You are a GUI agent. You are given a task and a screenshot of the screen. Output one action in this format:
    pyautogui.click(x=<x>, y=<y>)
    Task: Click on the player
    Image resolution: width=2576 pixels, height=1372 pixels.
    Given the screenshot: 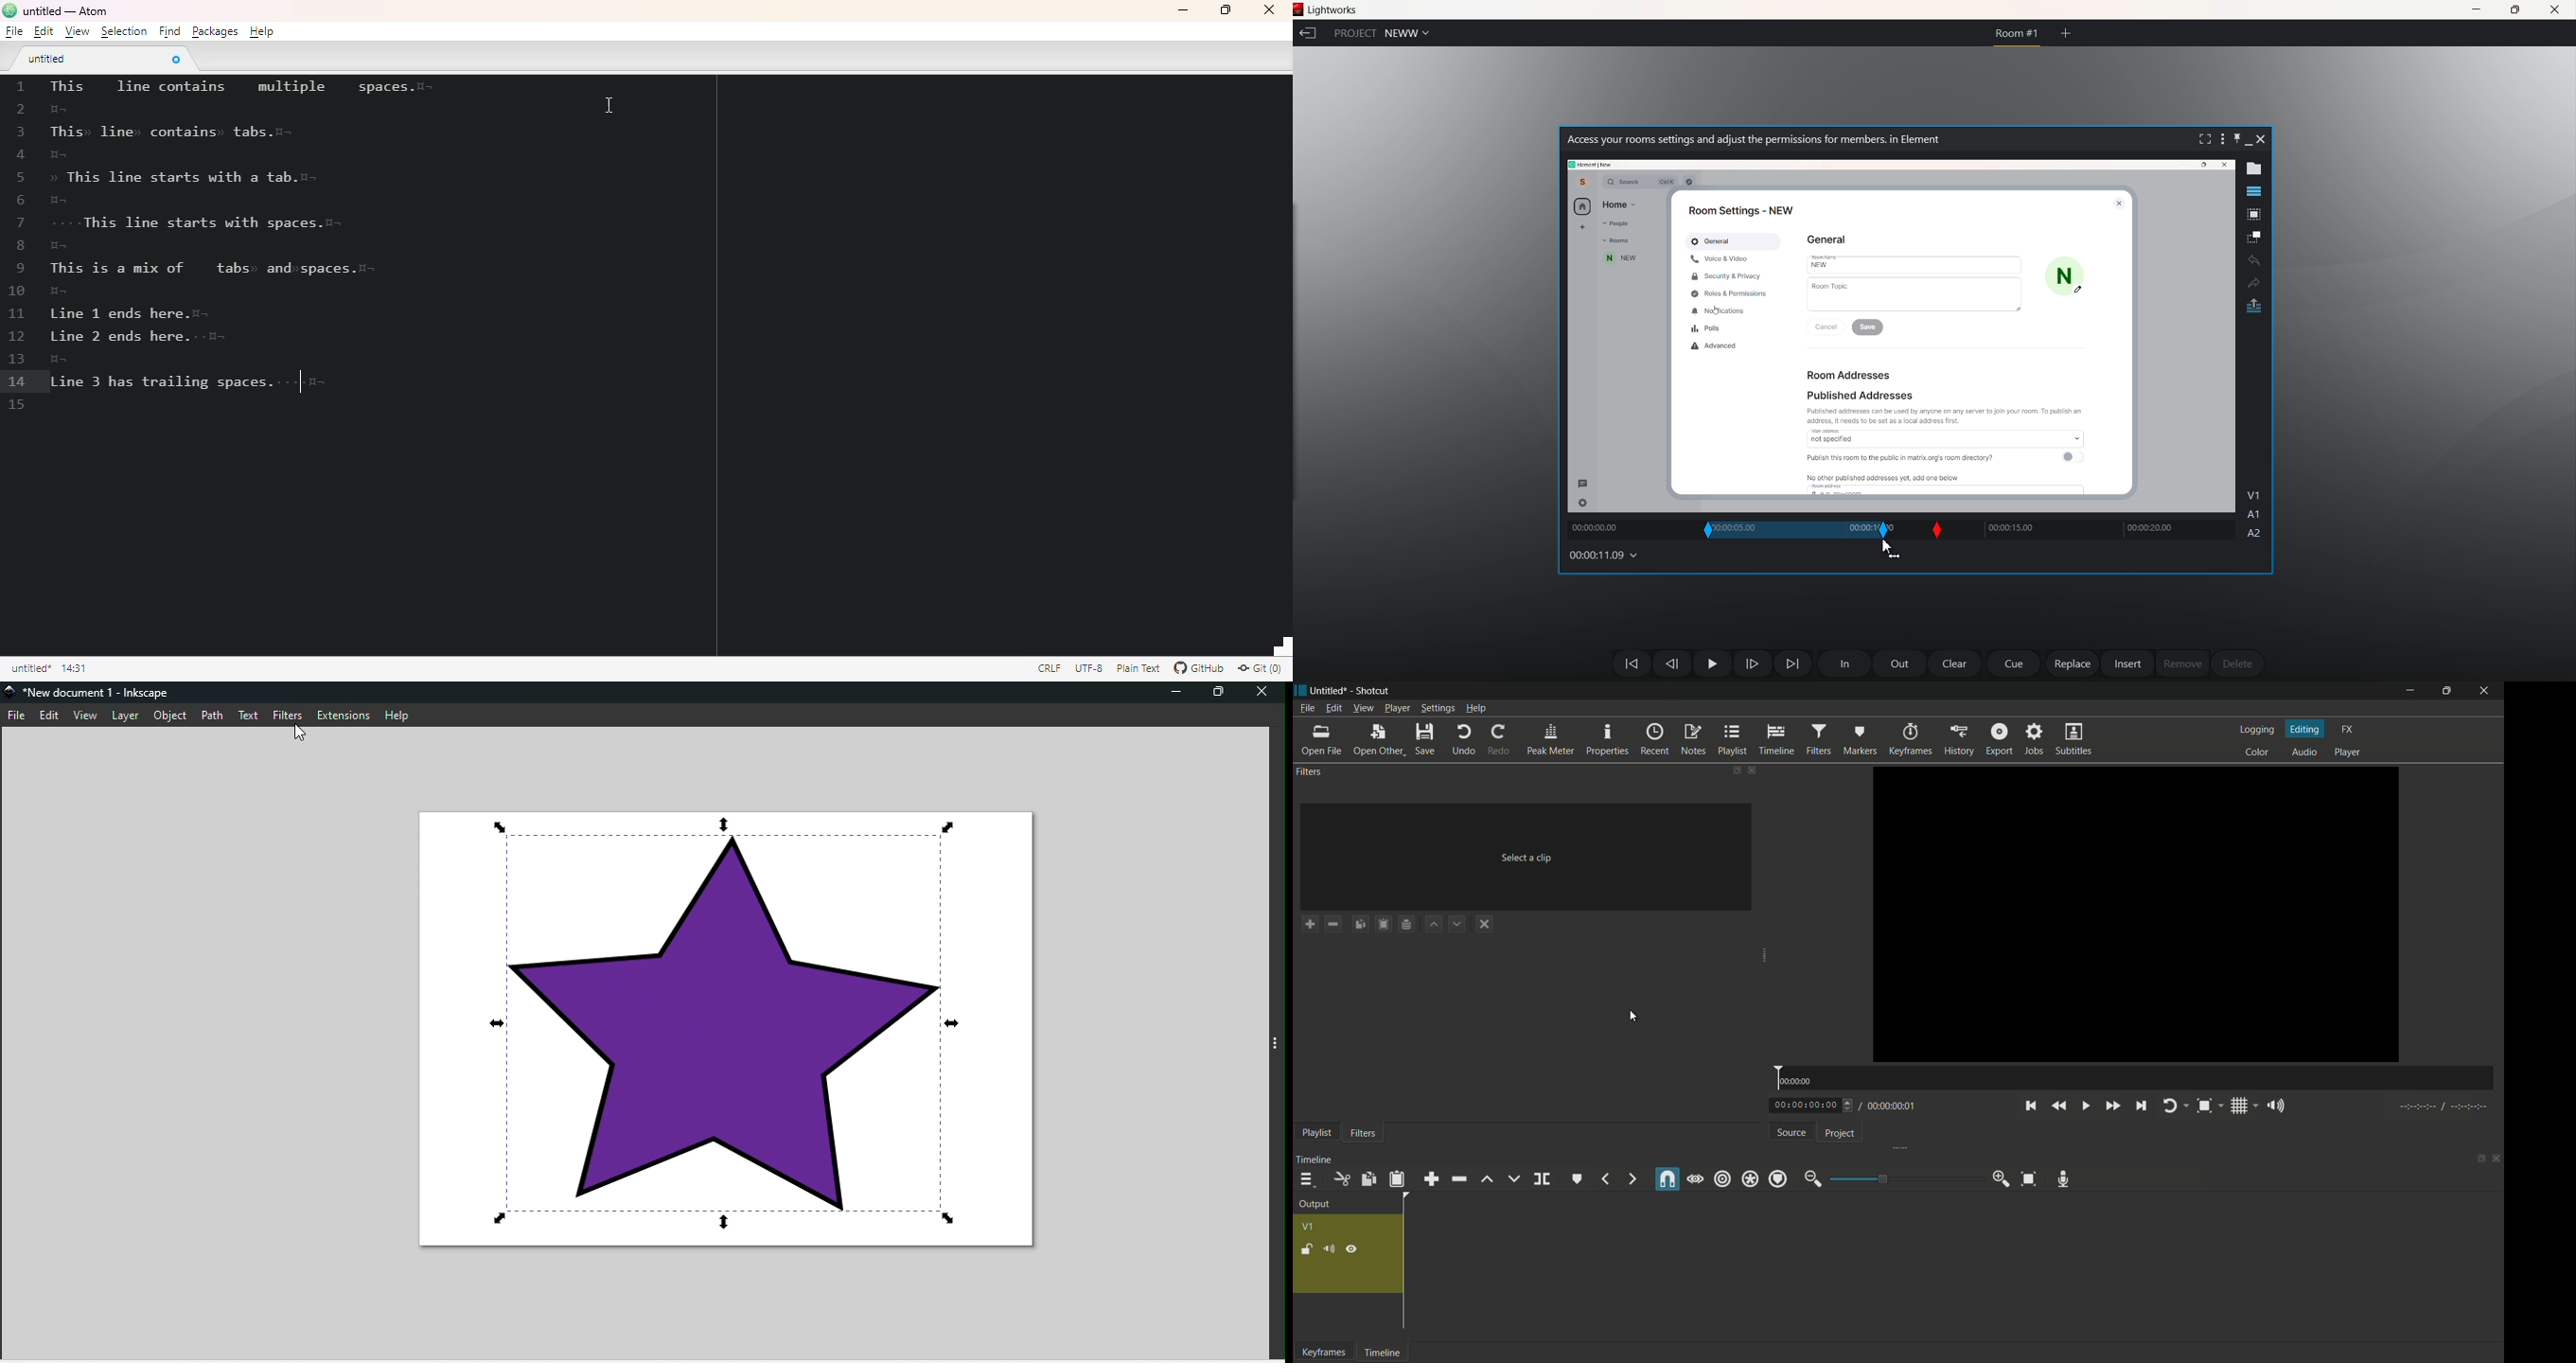 What is the action you would take?
    pyautogui.click(x=2348, y=753)
    